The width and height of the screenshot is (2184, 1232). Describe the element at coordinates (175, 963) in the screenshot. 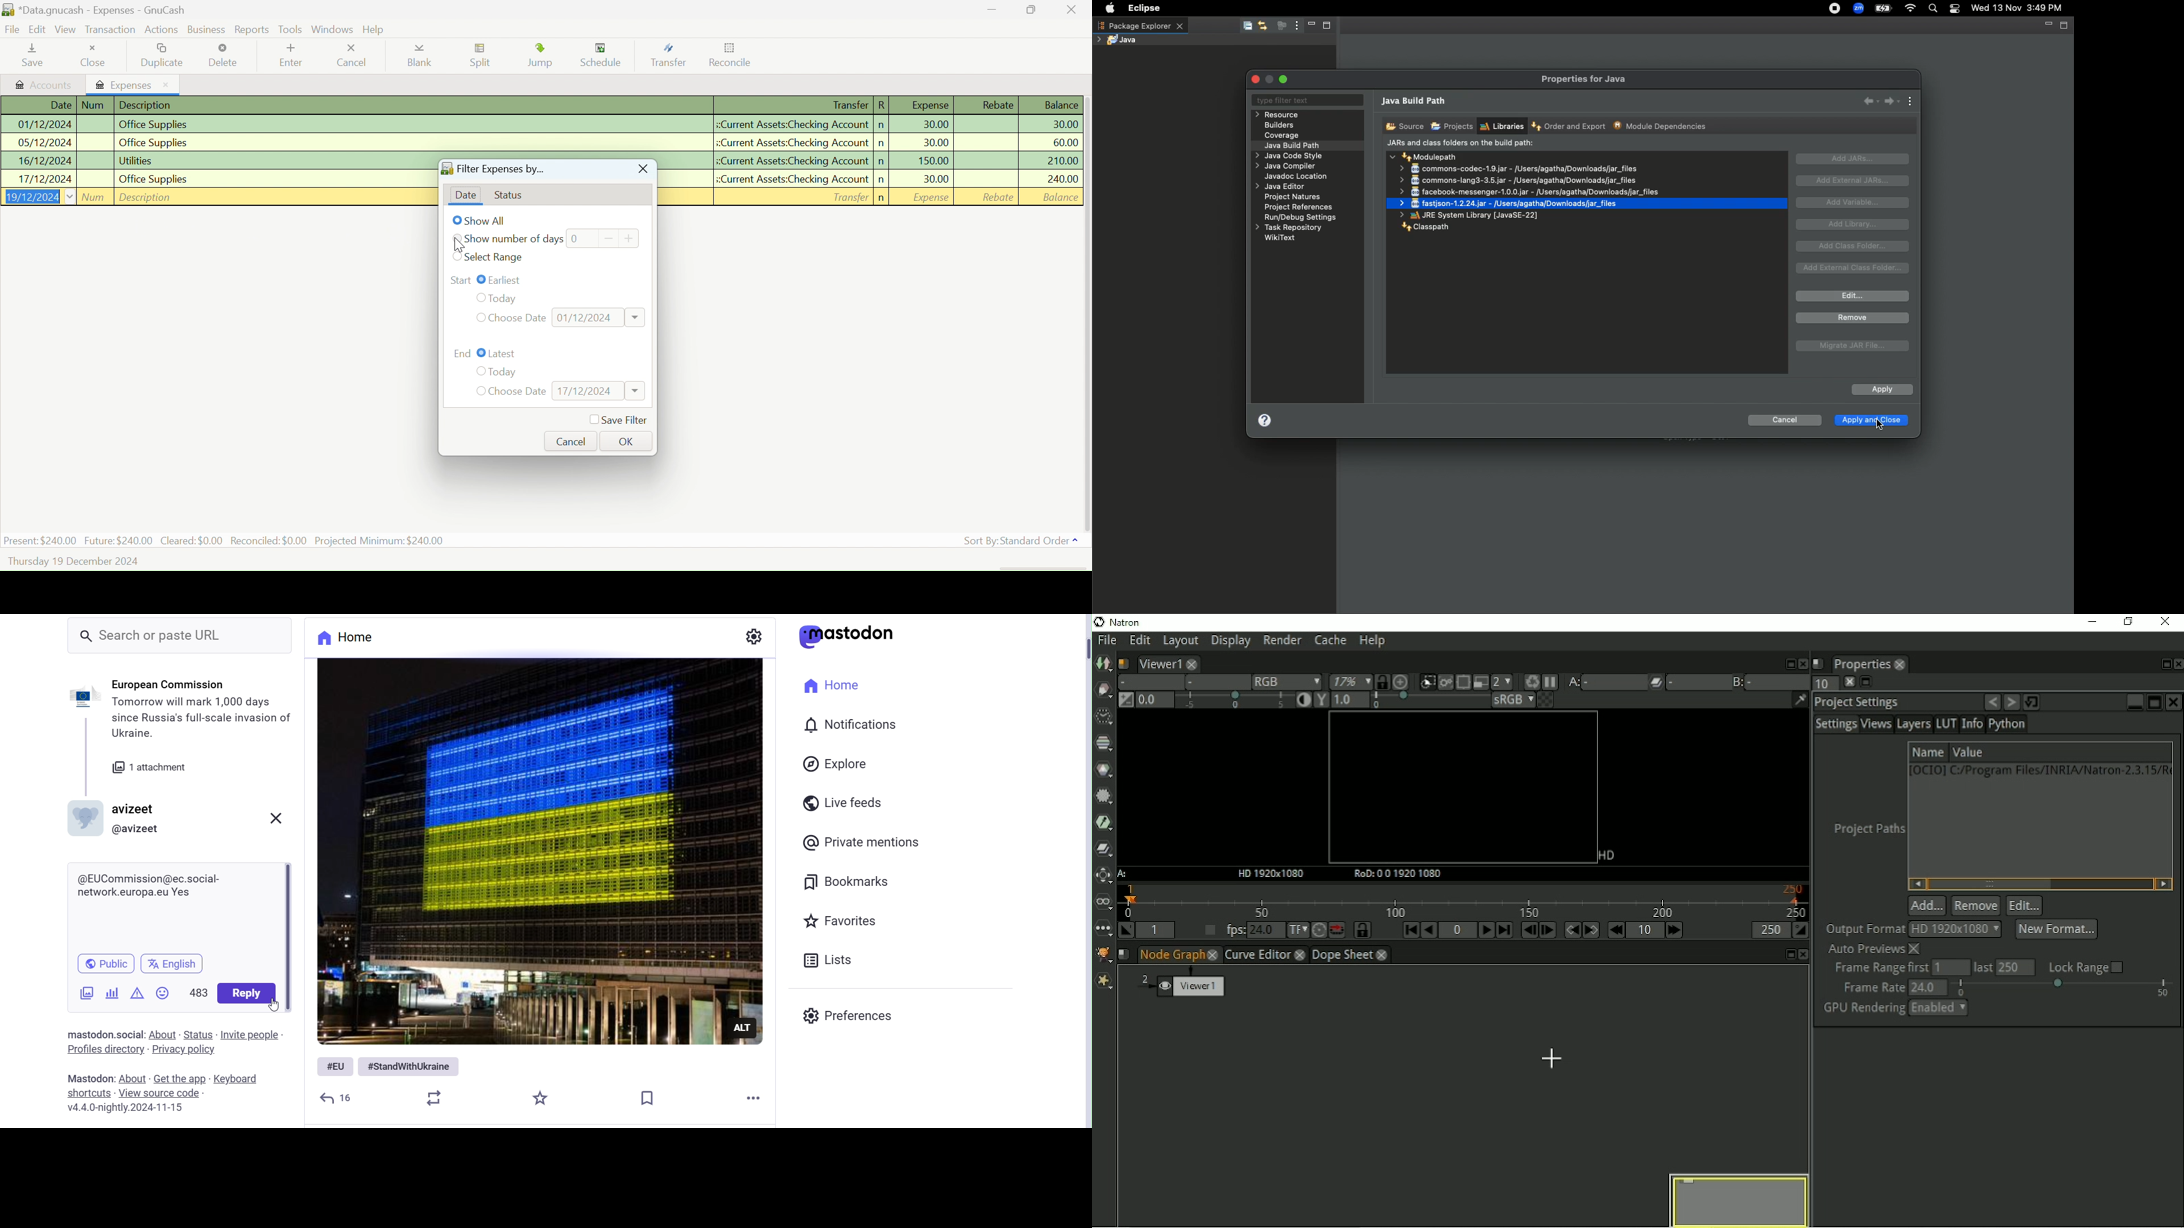

I see `Change Language` at that location.